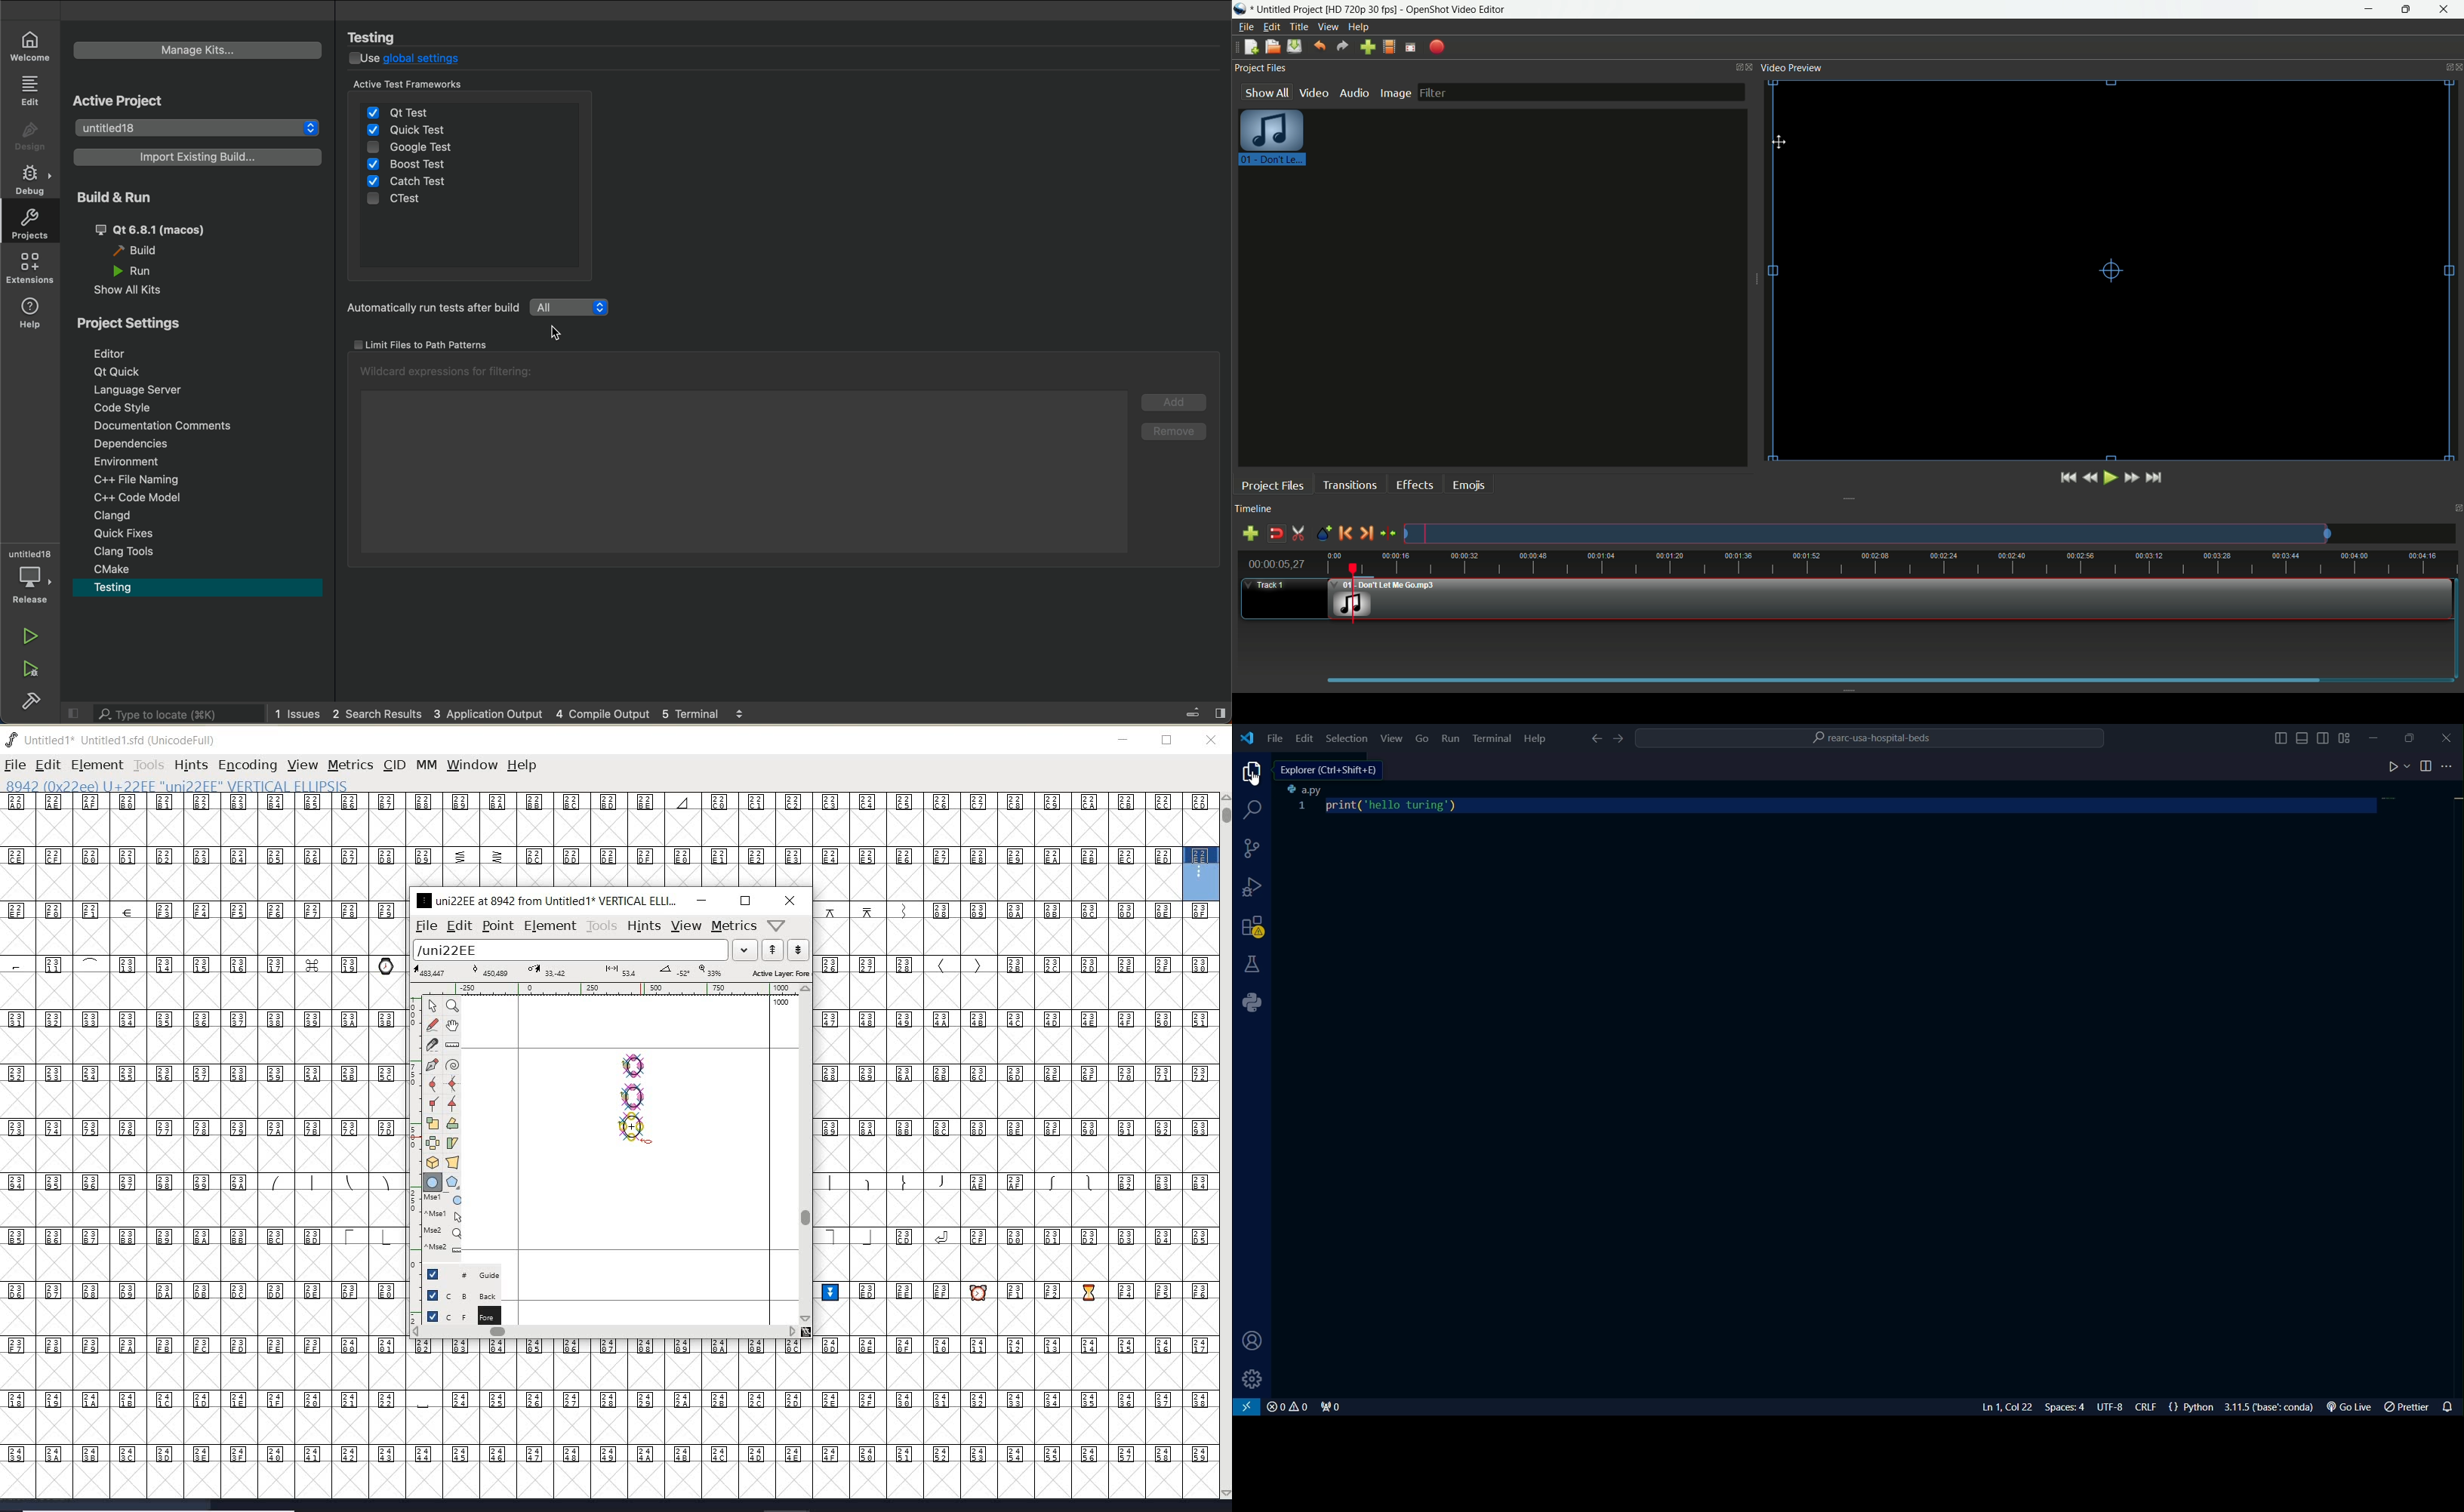 The height and width of the screenshot is (1512, 2464). Describe the element at coordinates (1892, 563) in the screenshot. I see `time` at that location.